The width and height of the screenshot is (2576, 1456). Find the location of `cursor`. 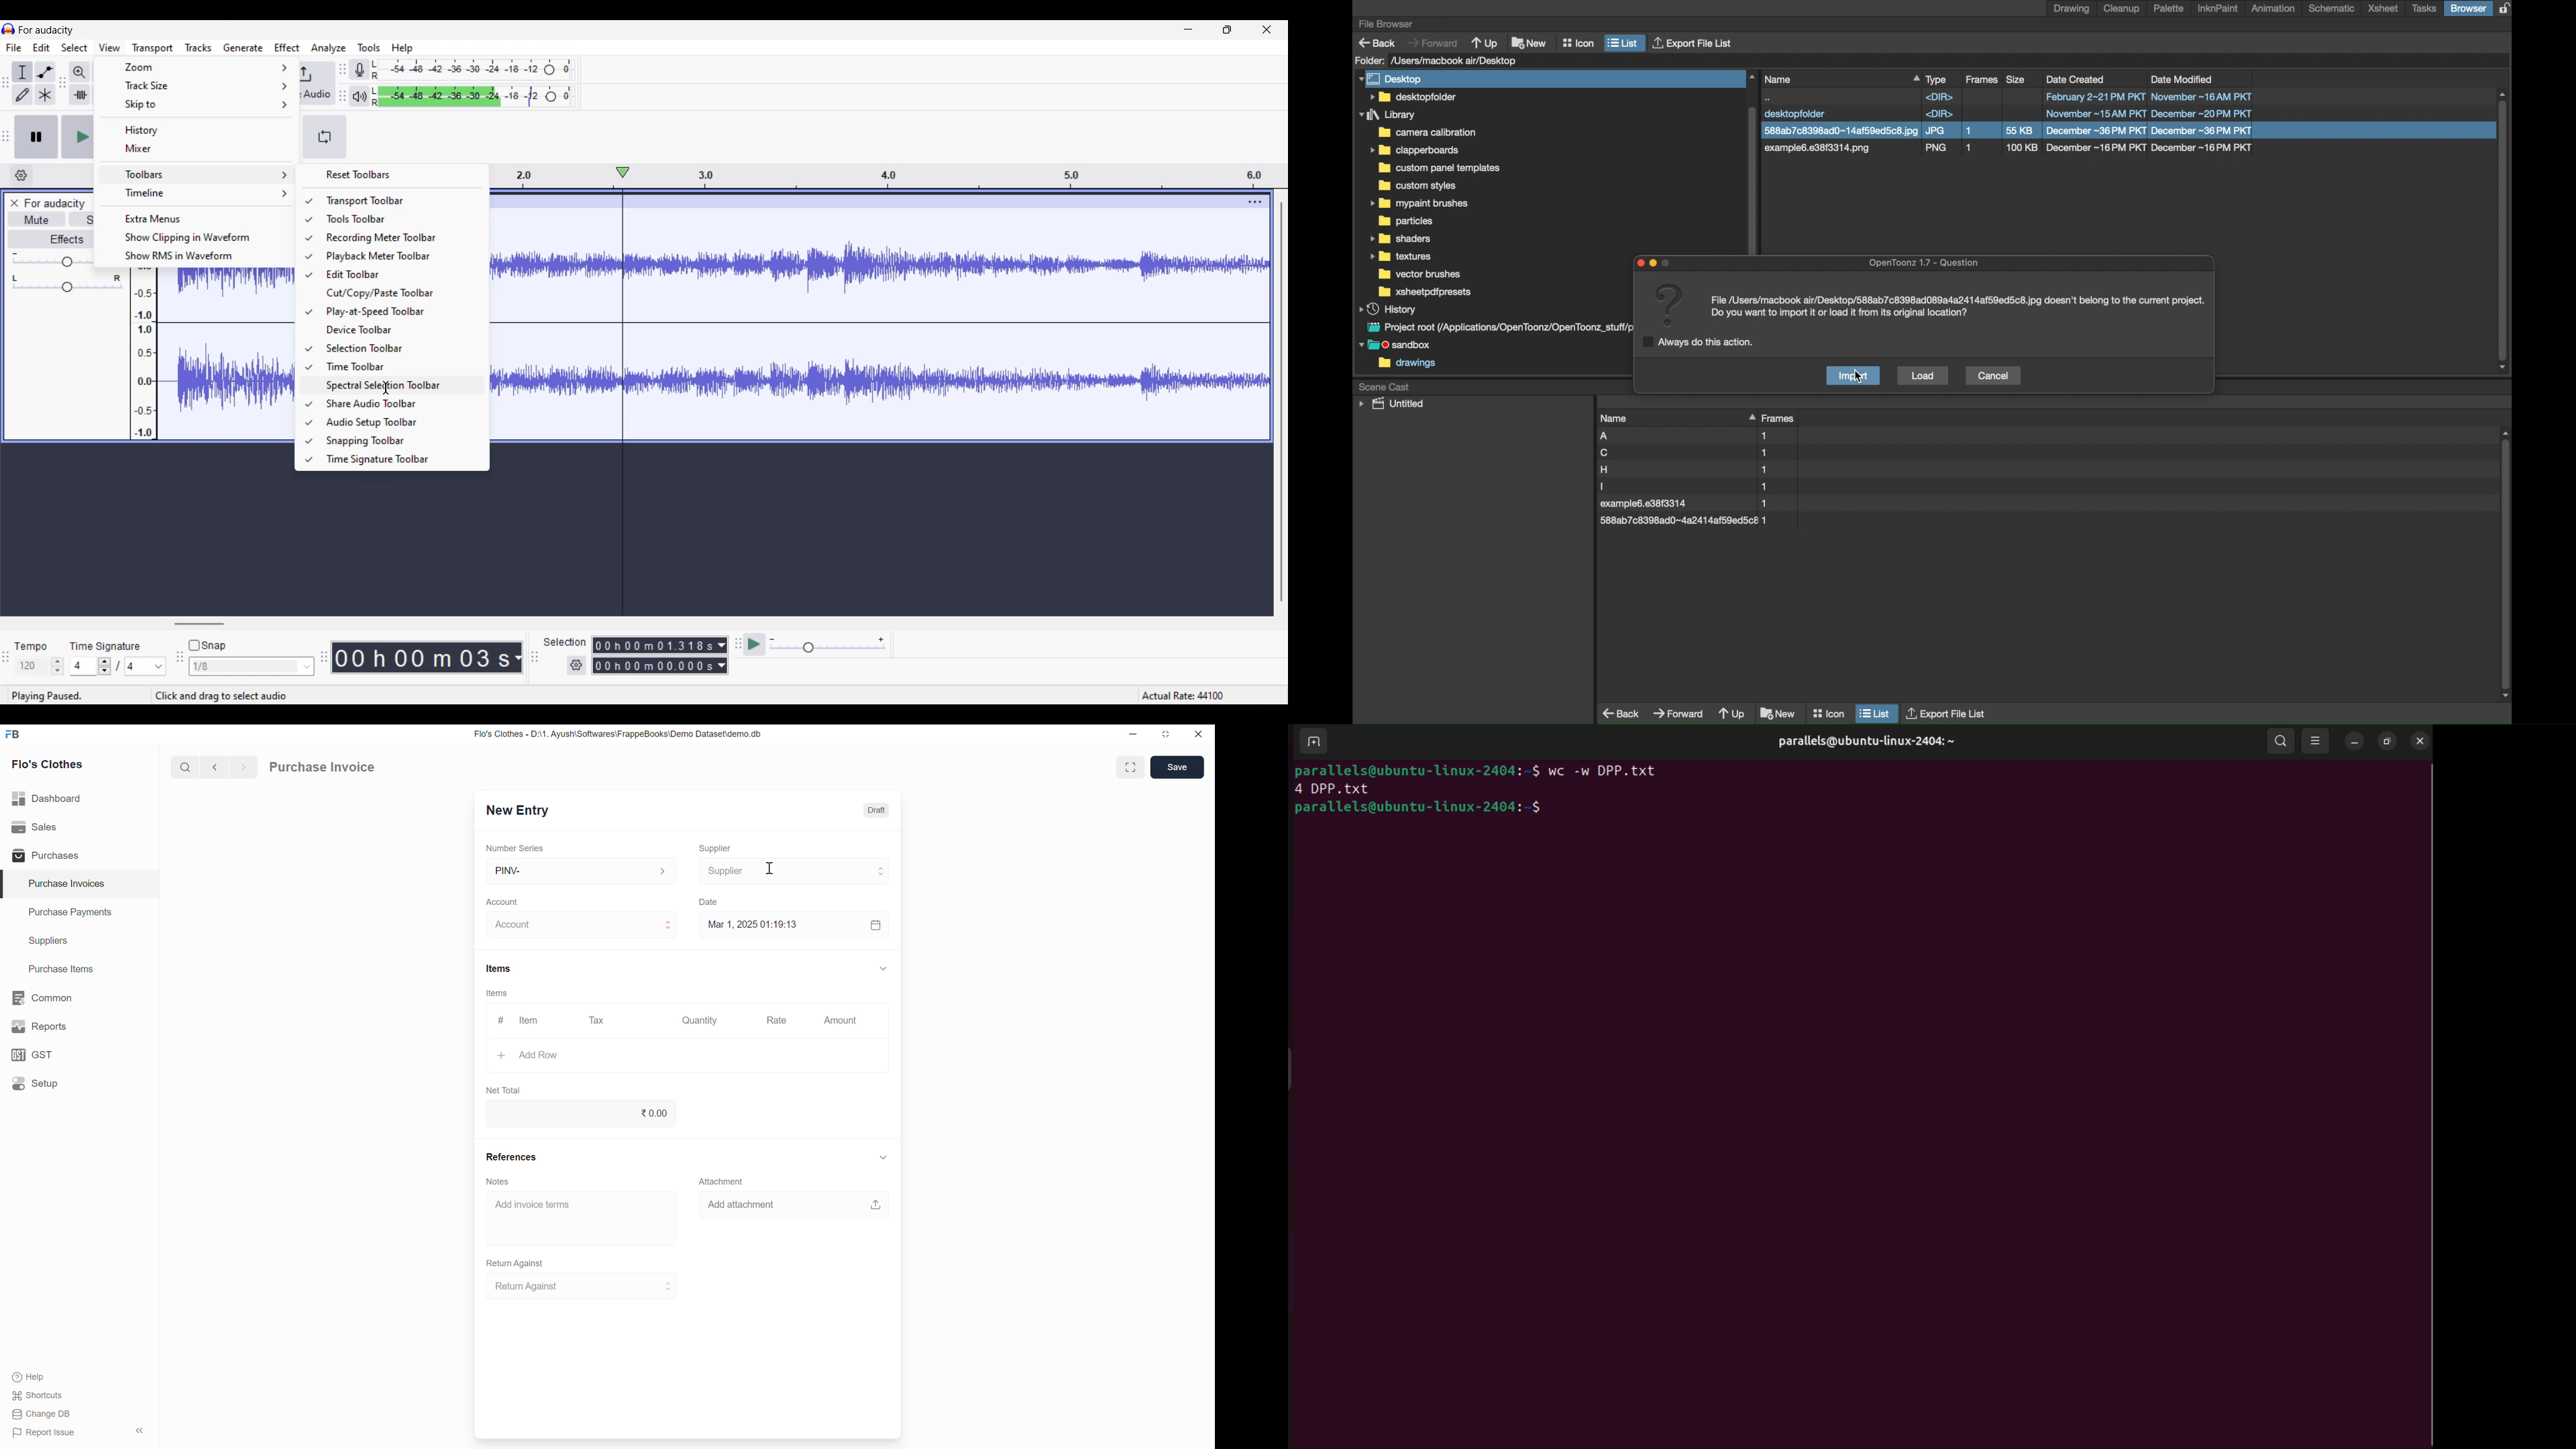

cursor is located at coordinates (771, 873).